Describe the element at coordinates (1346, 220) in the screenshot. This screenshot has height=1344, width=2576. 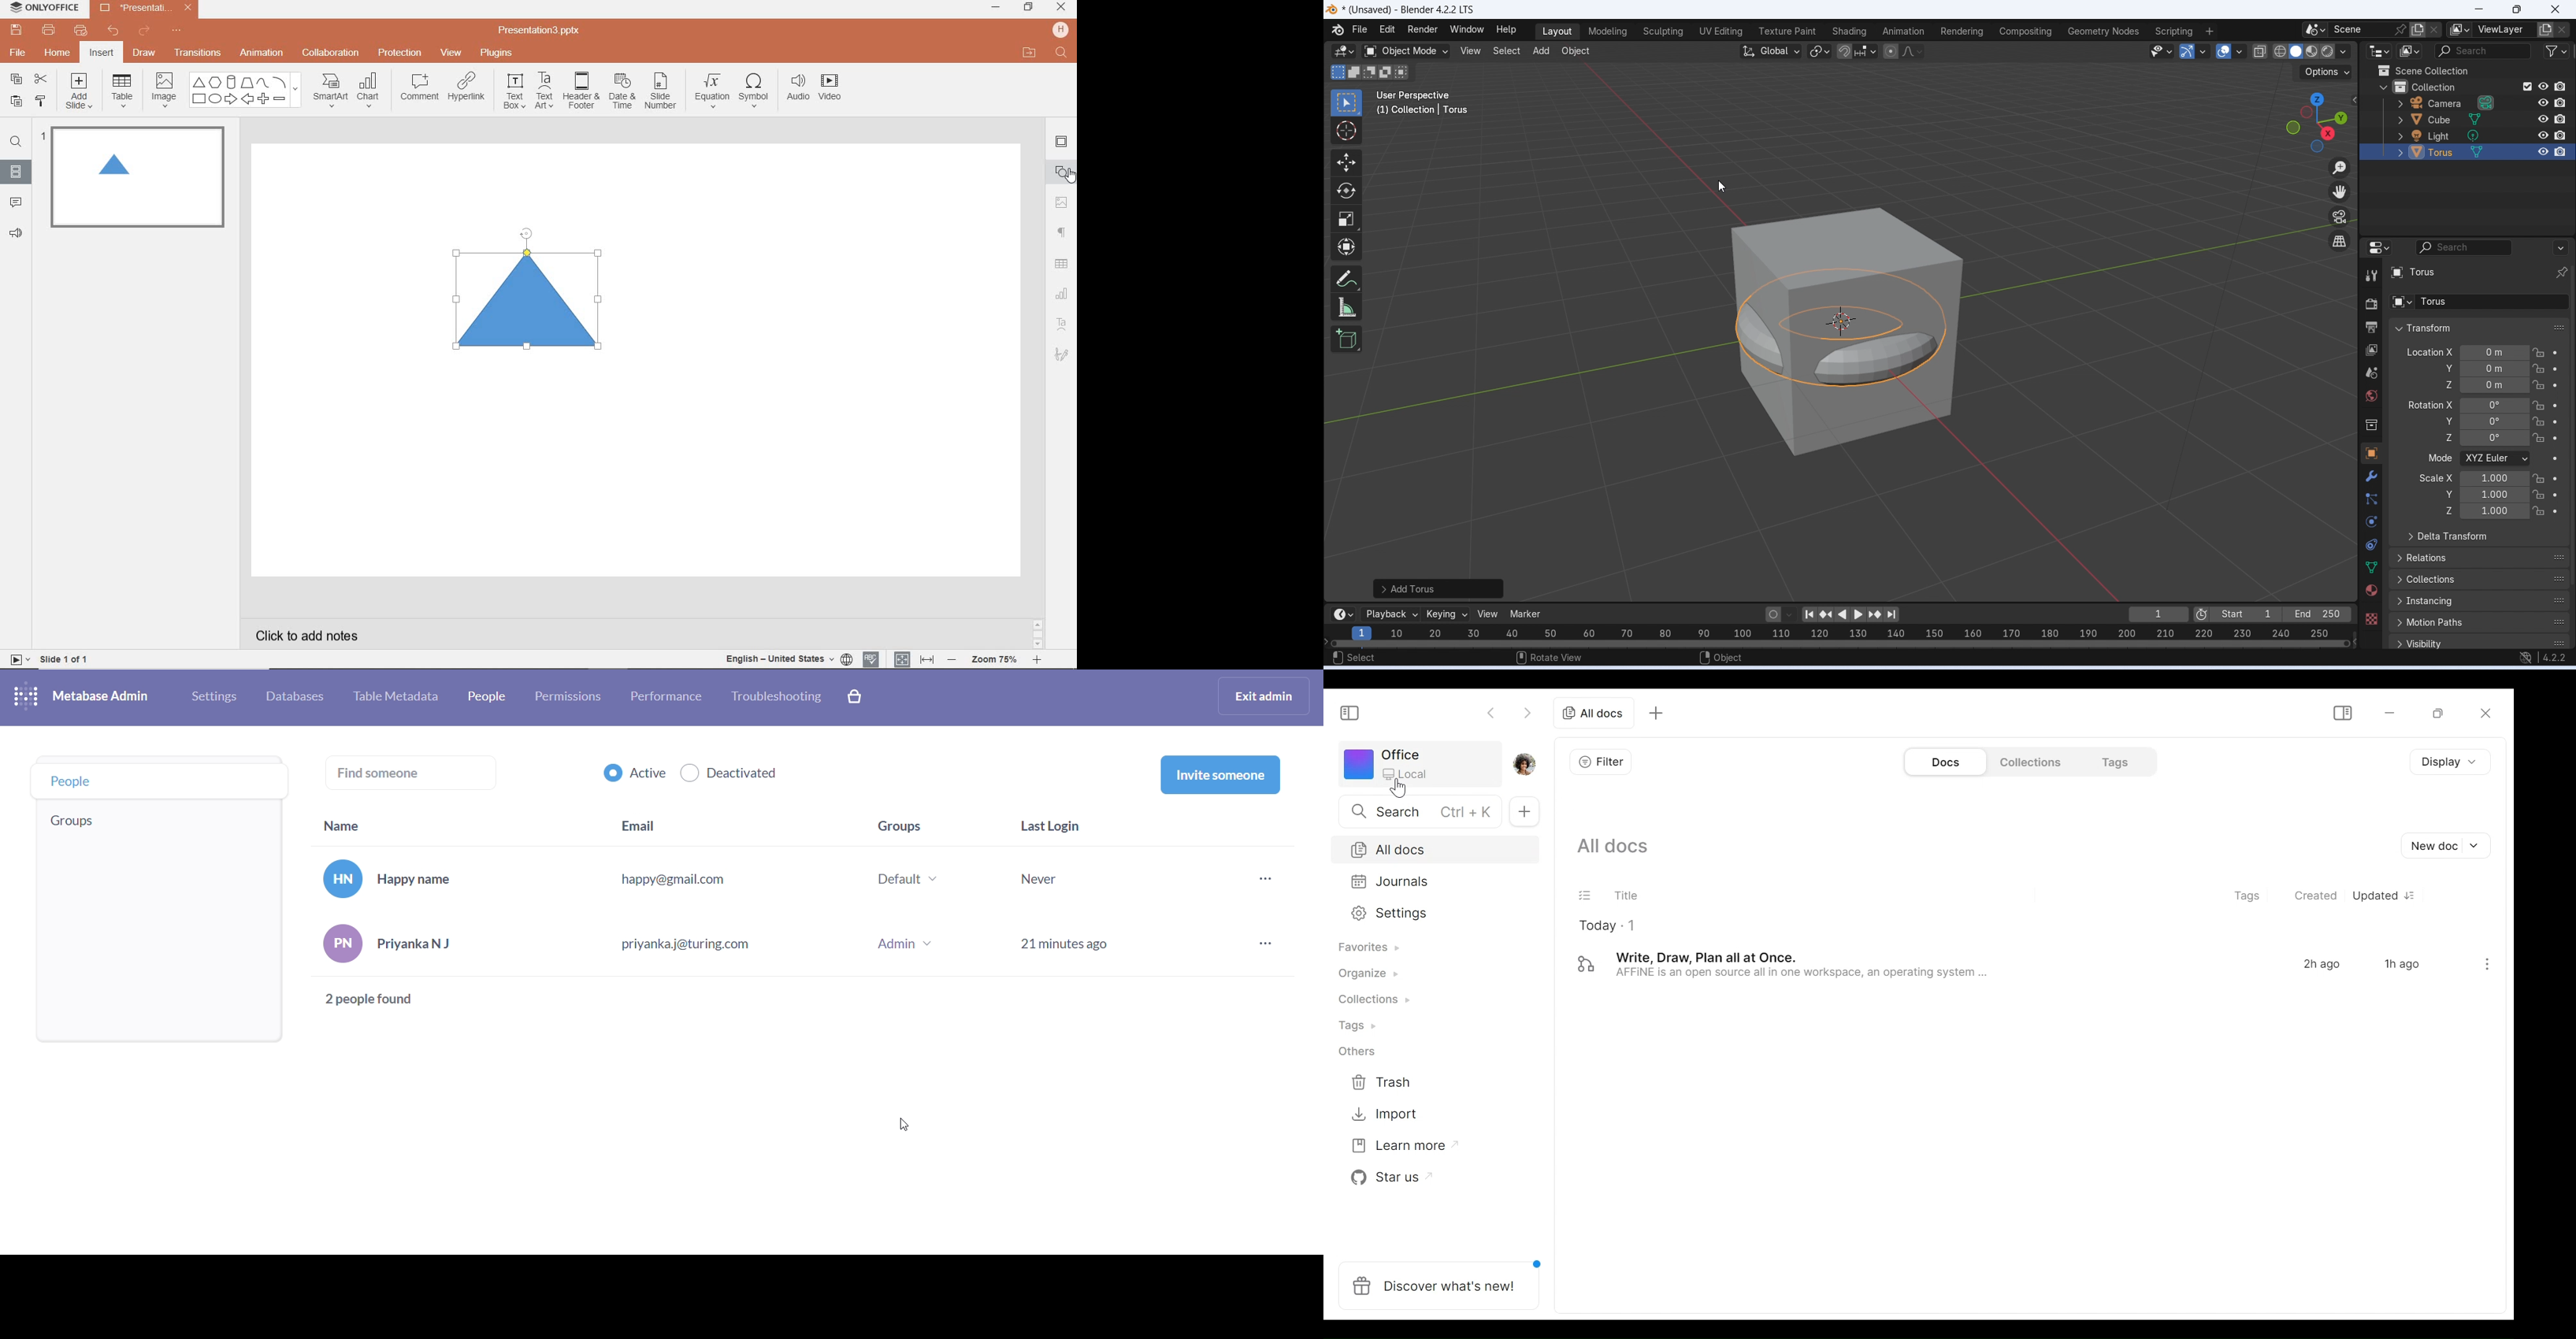
I see `Scale` at that location.